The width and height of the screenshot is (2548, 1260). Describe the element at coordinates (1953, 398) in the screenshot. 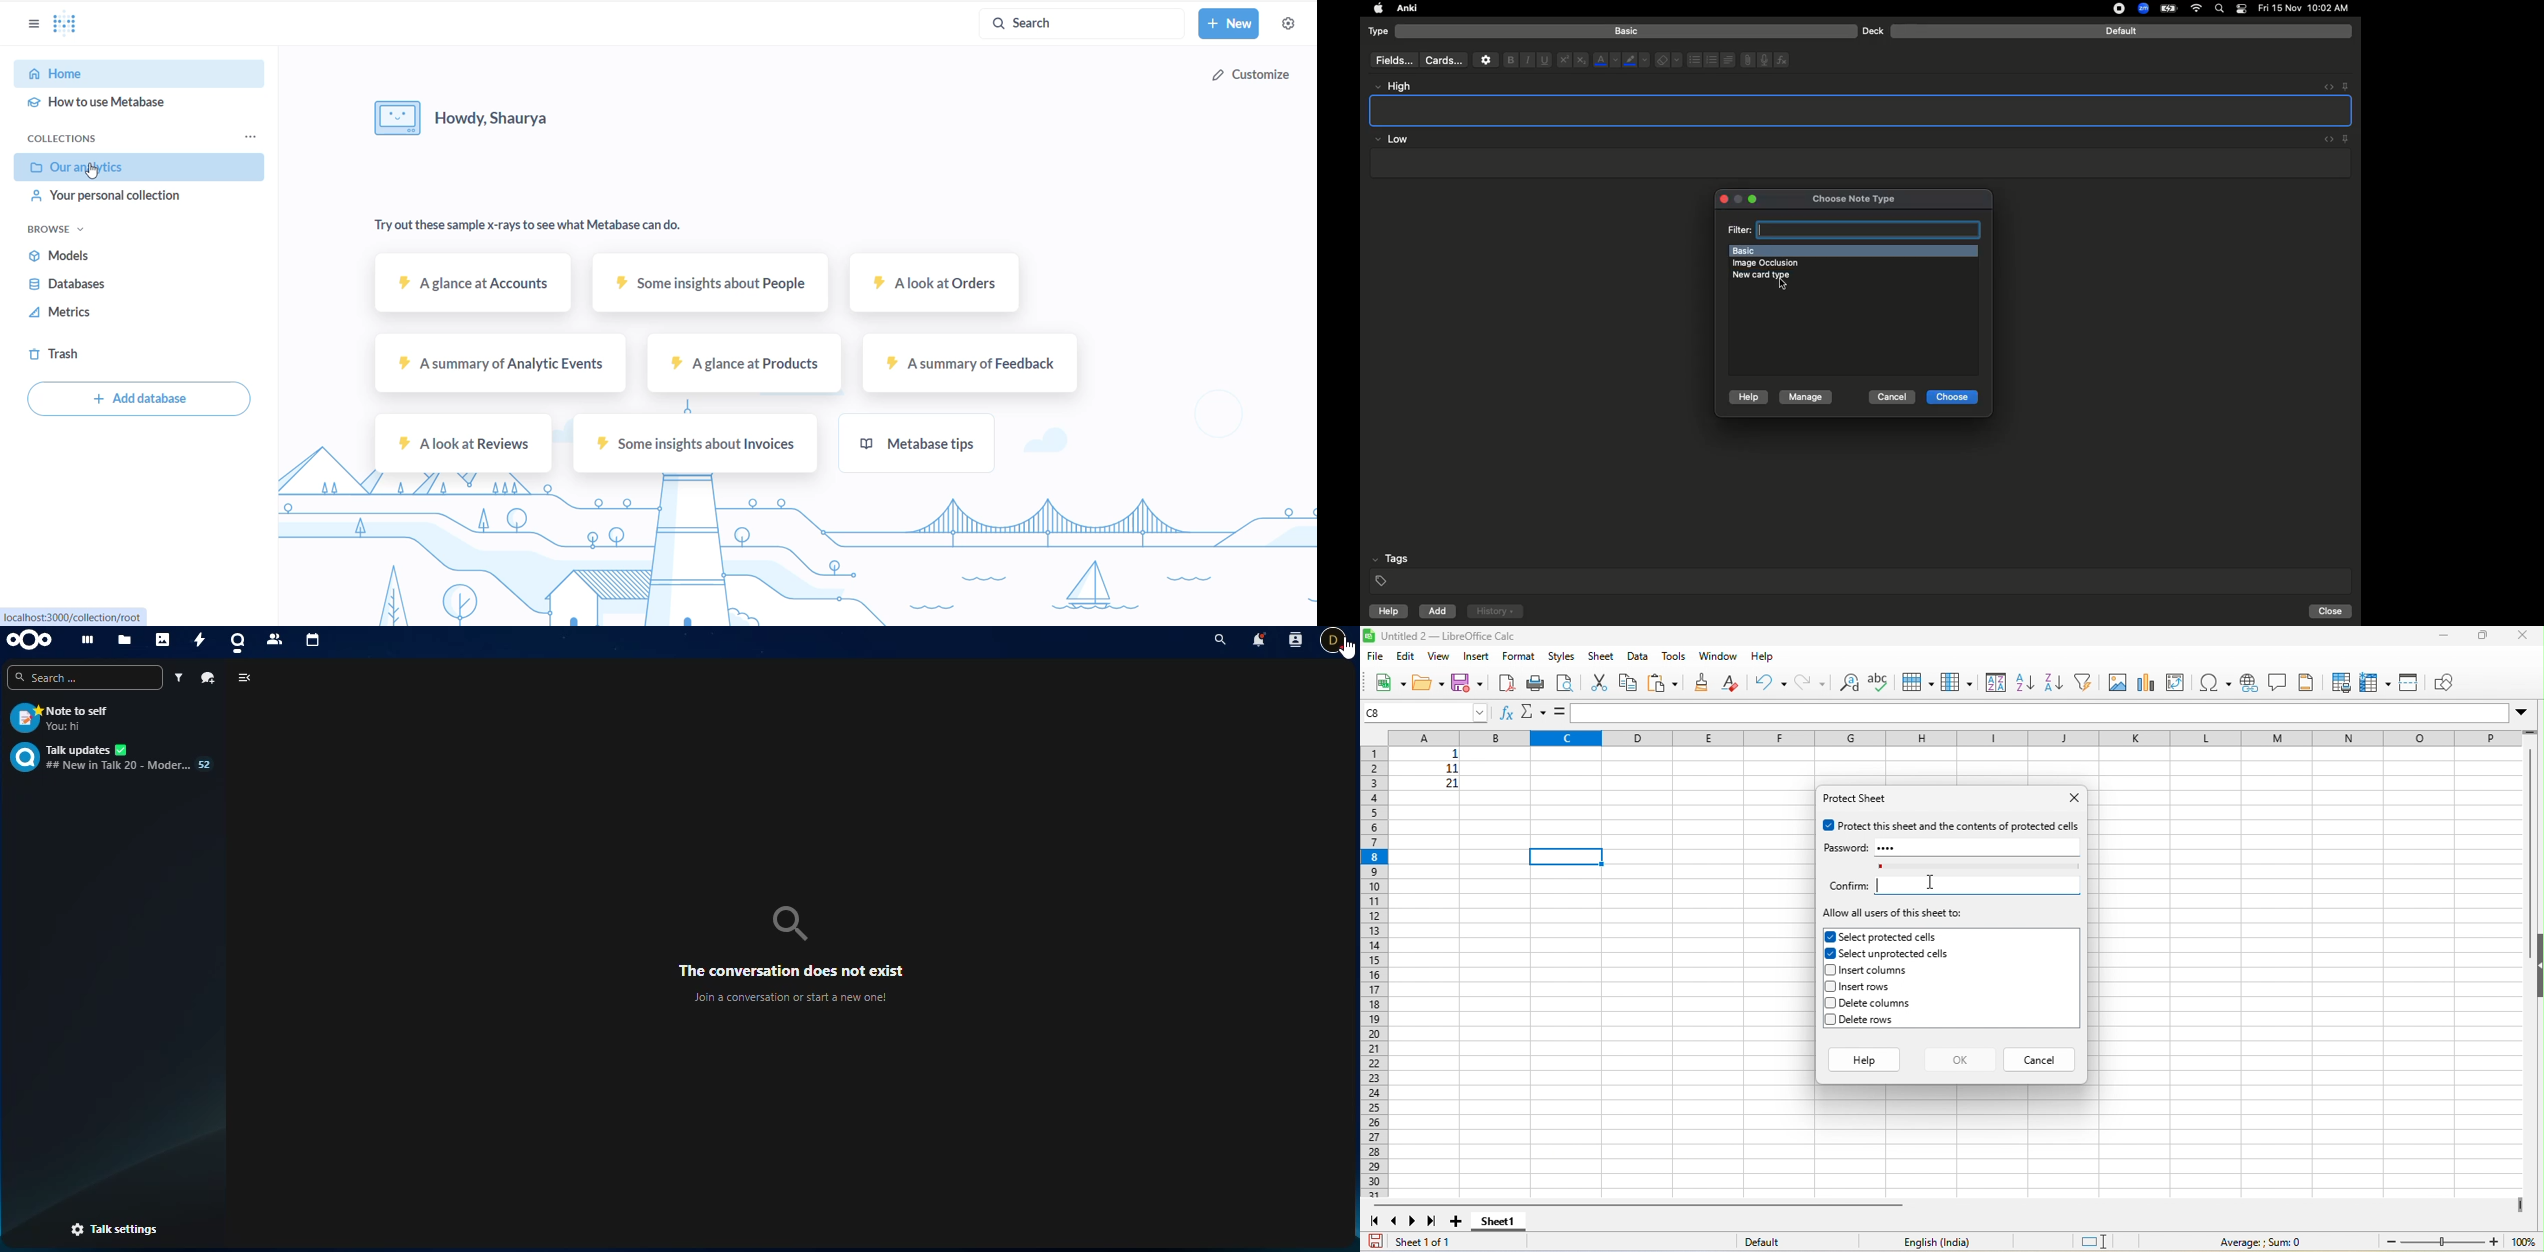

I see `Choose` at that location.